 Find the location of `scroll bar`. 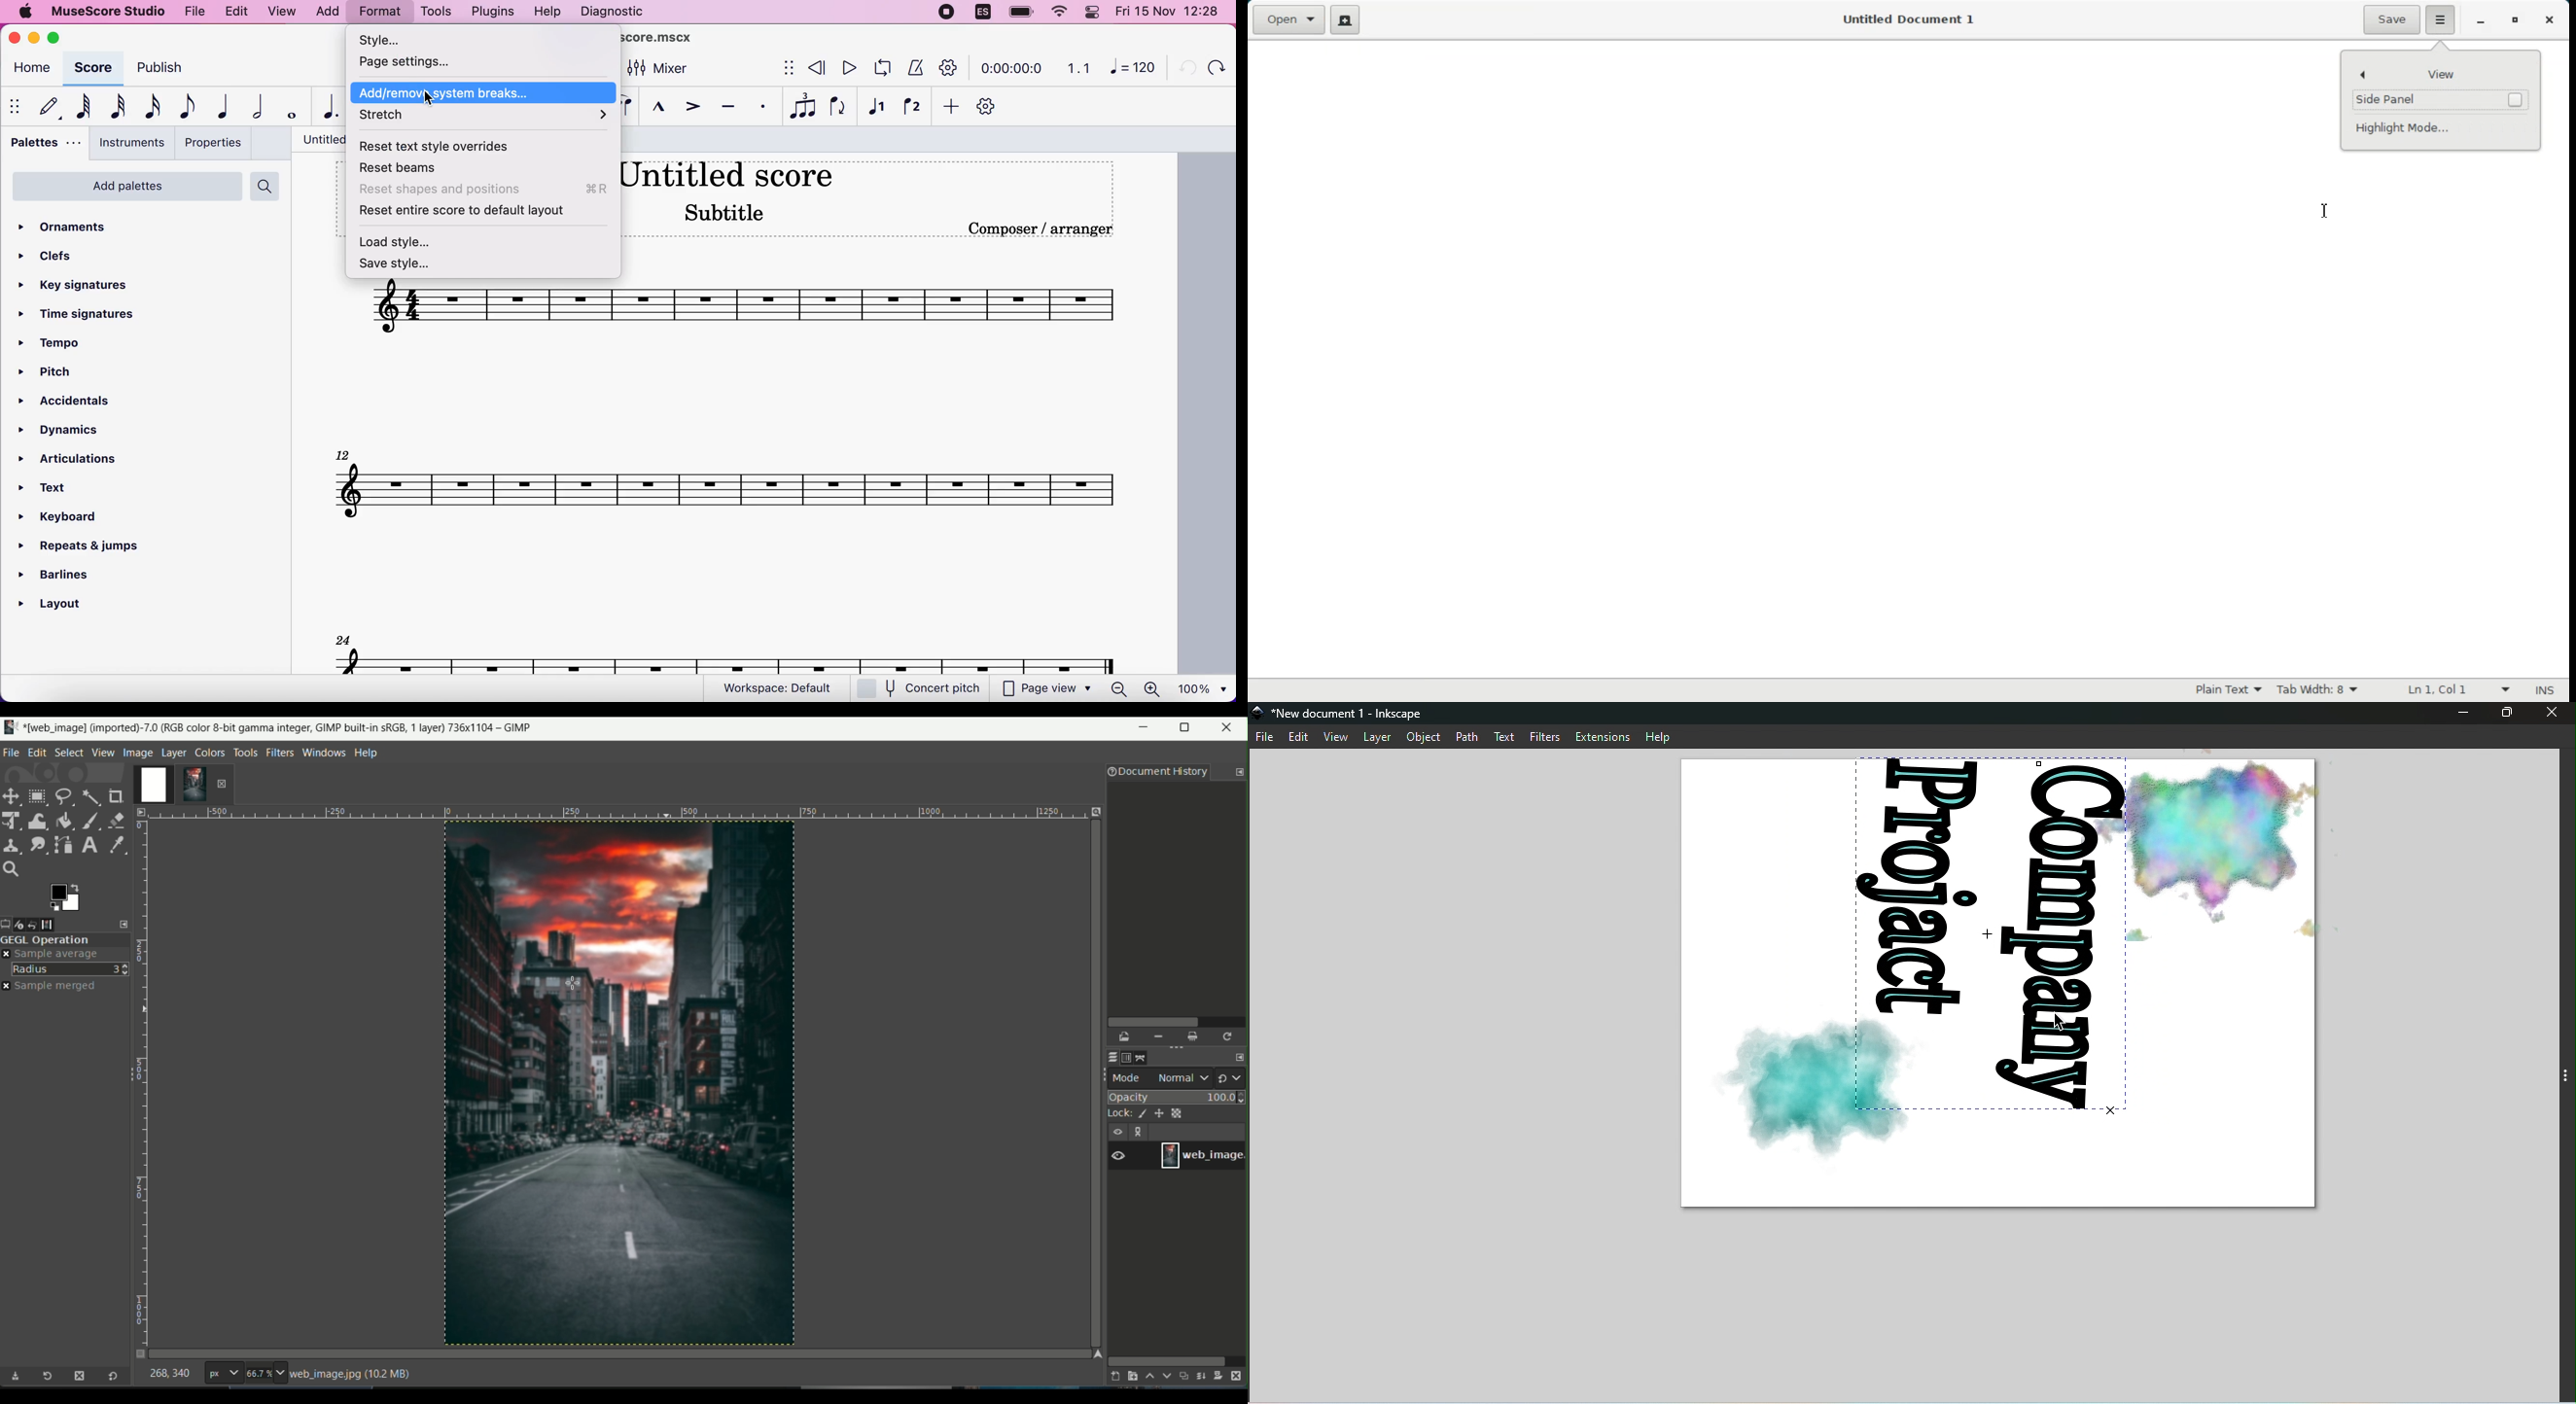

scroll bar is located at coordinates (1168, 1360).